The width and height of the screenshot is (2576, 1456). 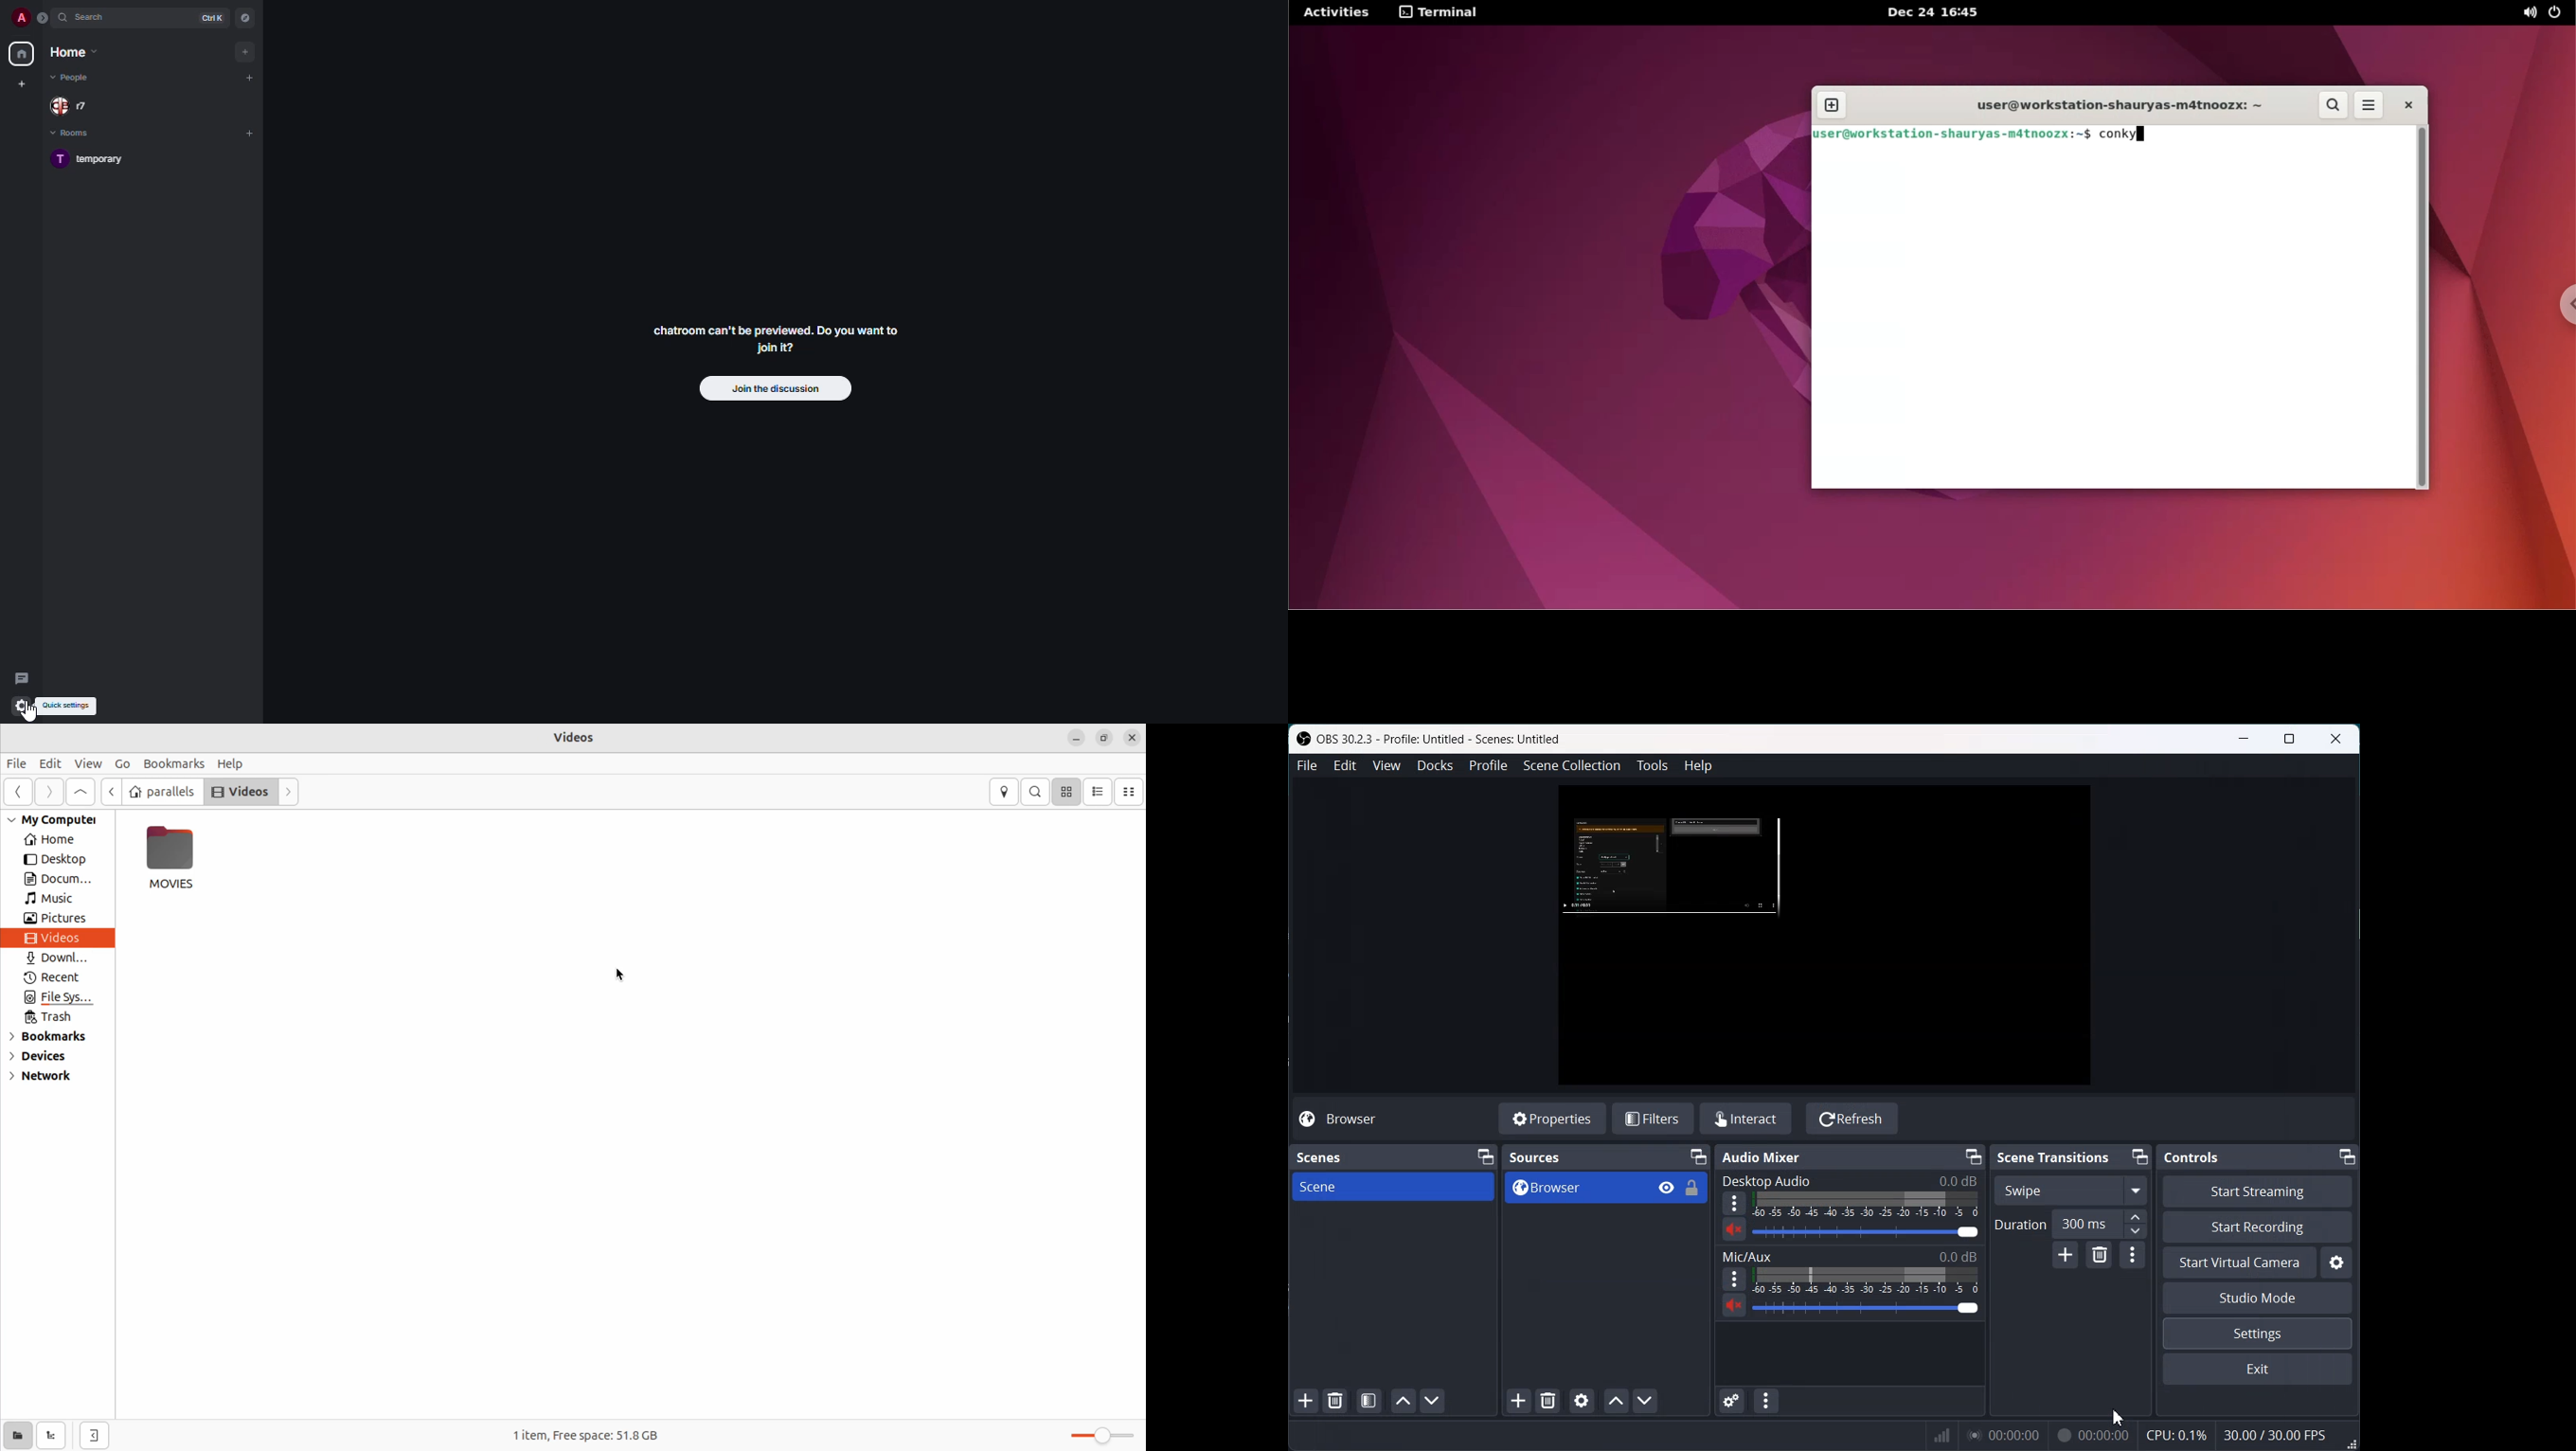 I want to click on cursor, so click(x=624, y=973).